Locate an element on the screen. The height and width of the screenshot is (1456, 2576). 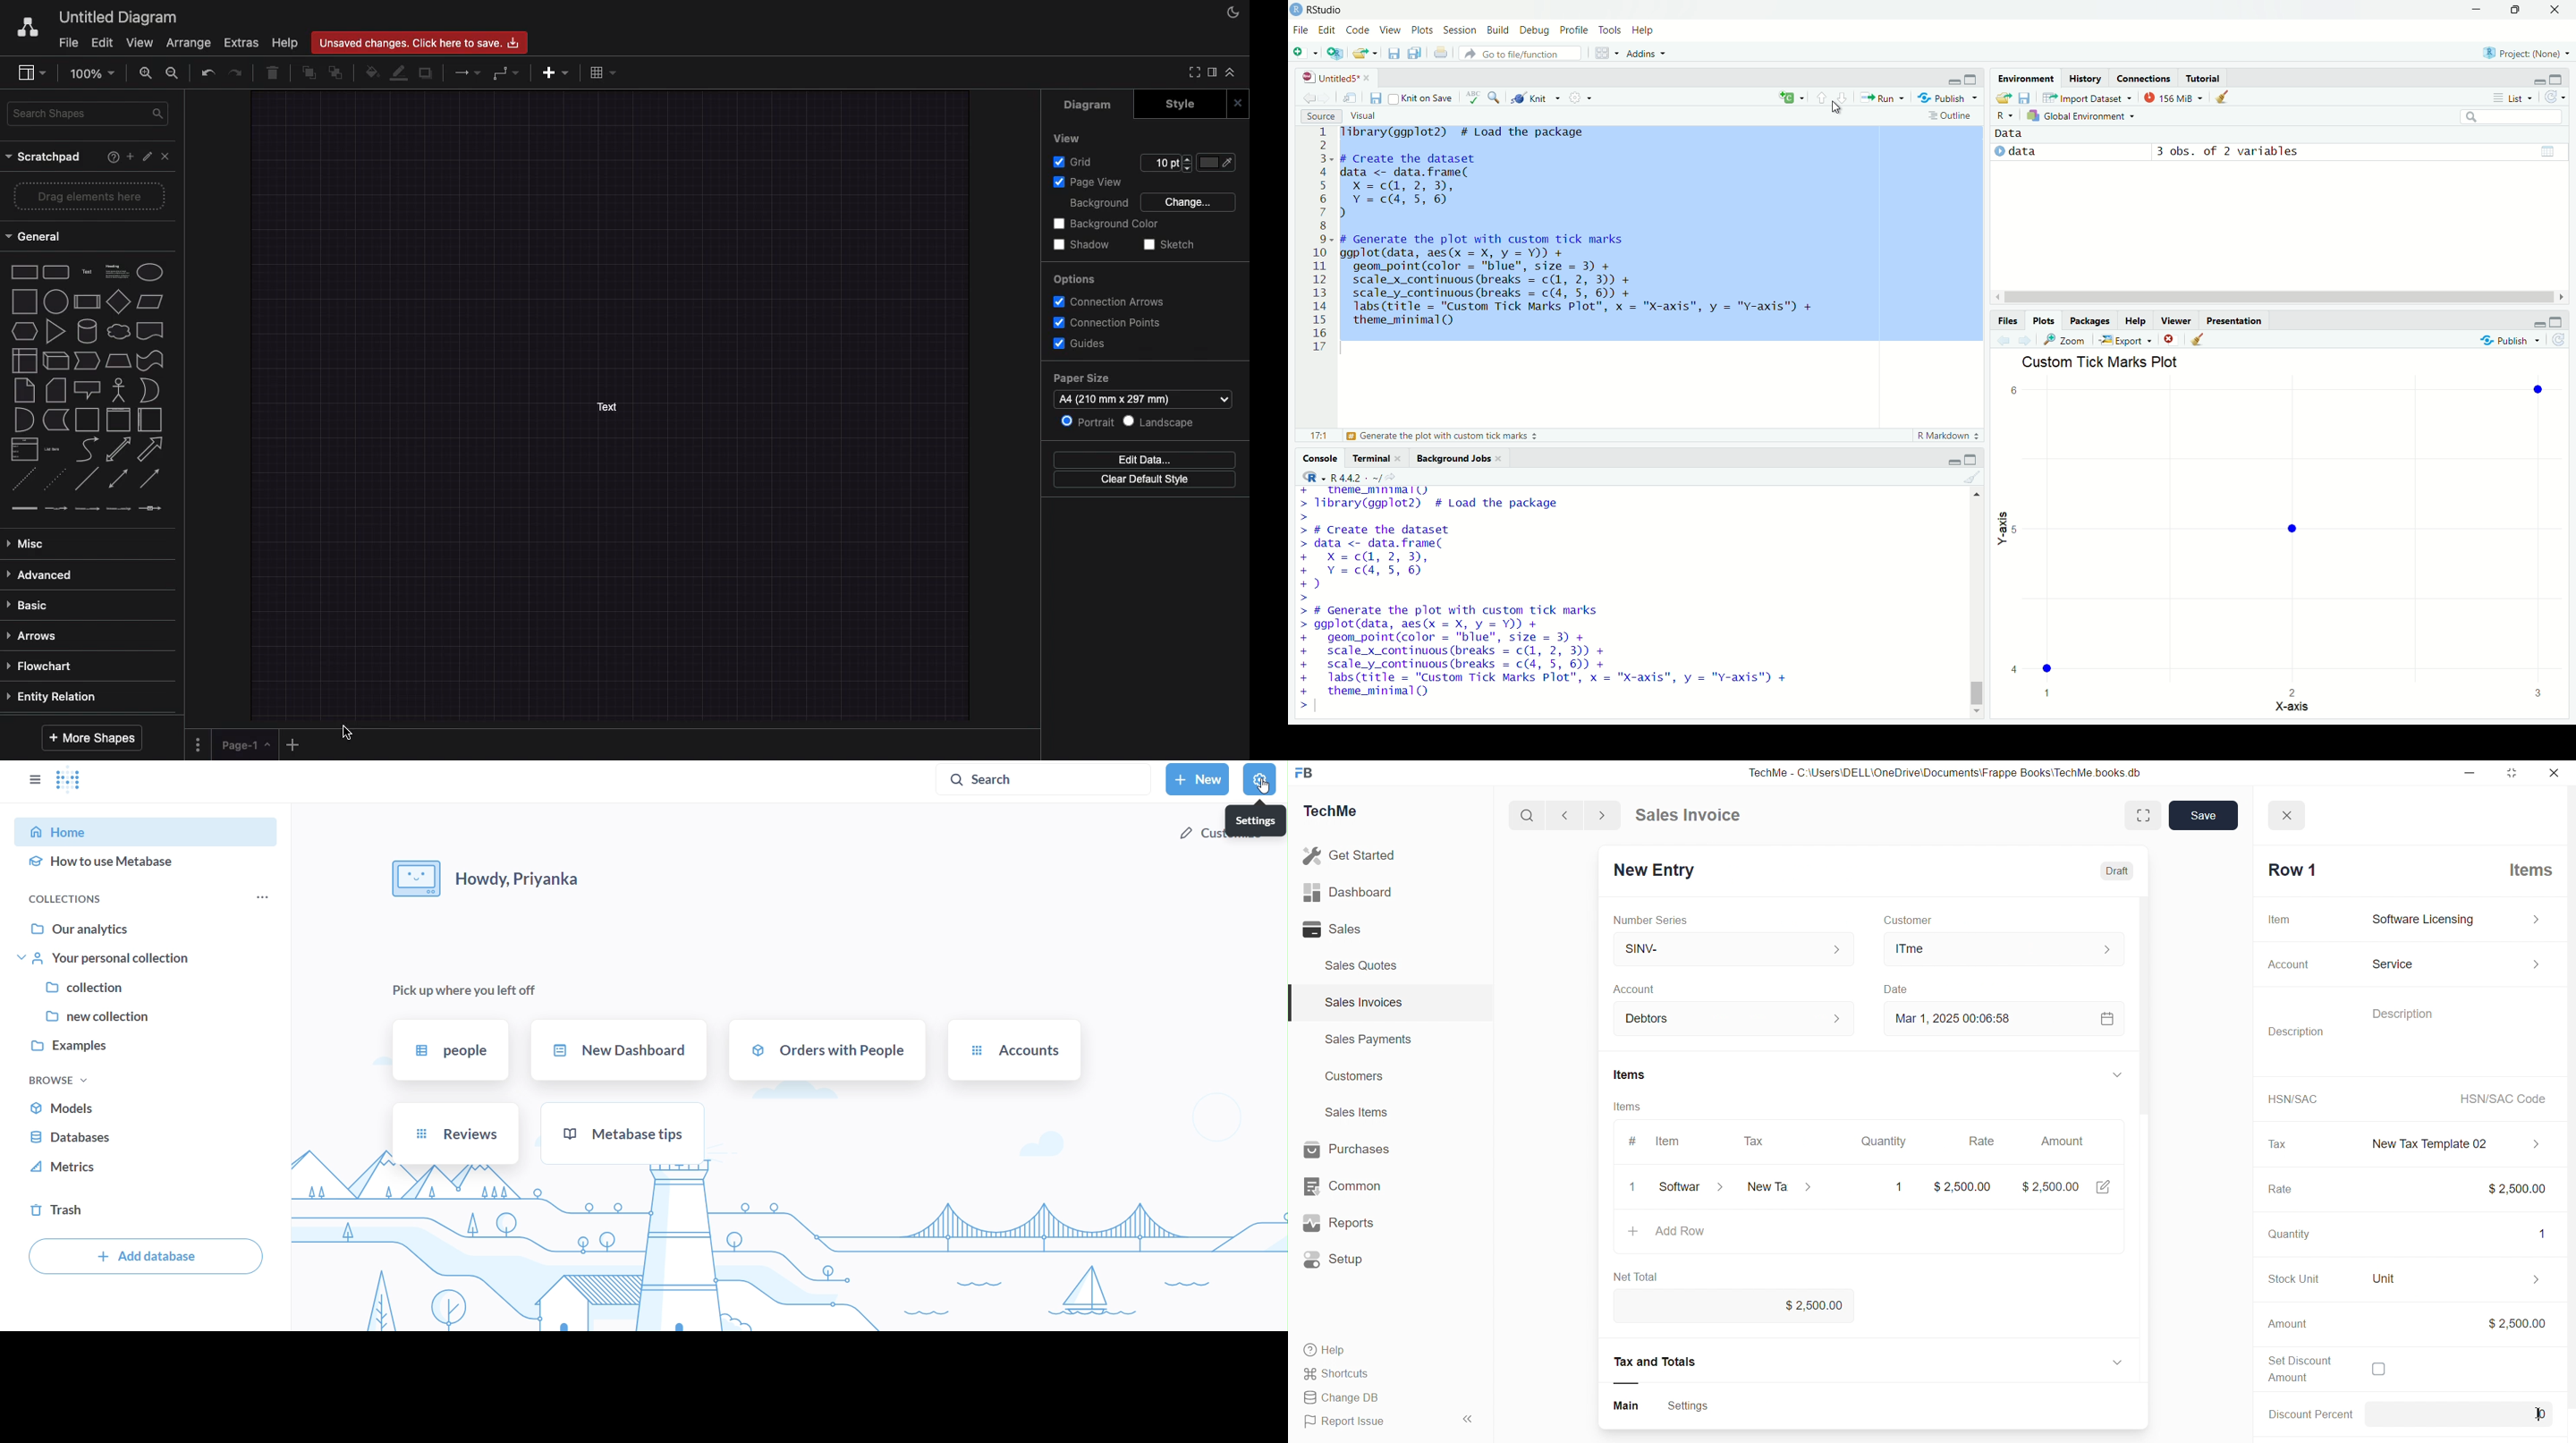
Set Discount
Amount is located at coordinates (2293, 1368).